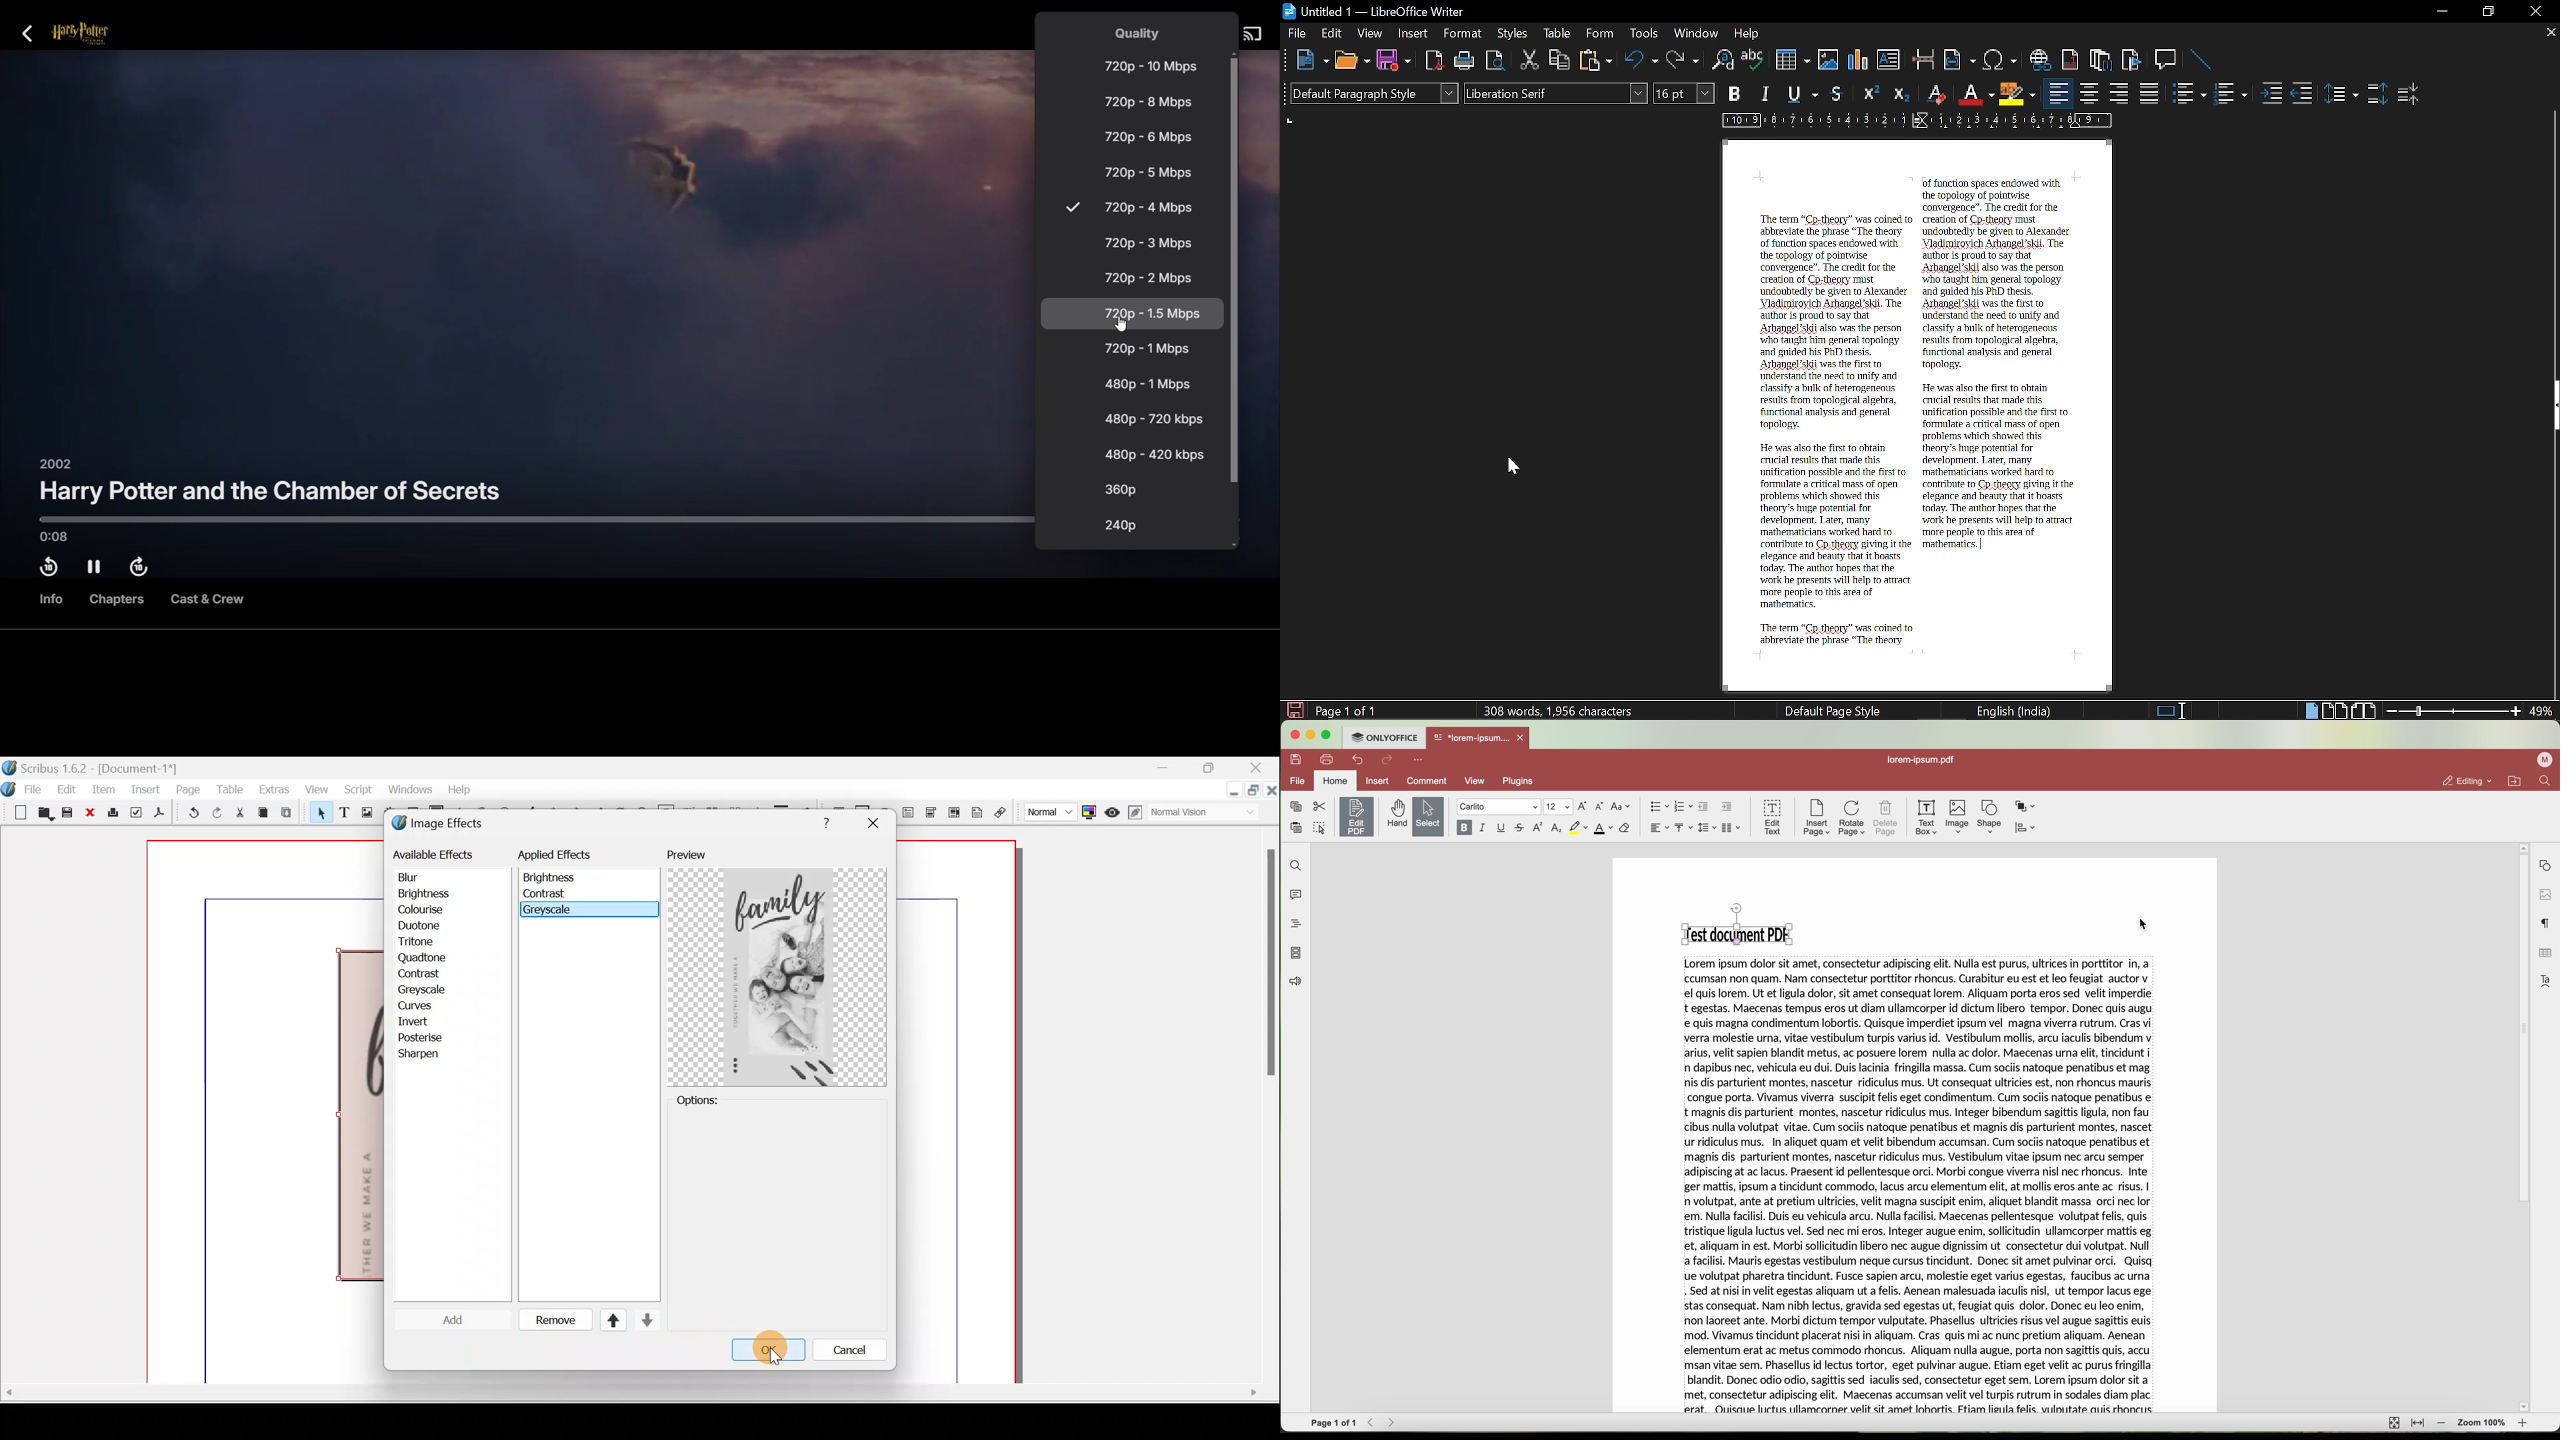 The height and width of the screenshot is (1456, 2576). I want to click on italic, so click(1483, 828).